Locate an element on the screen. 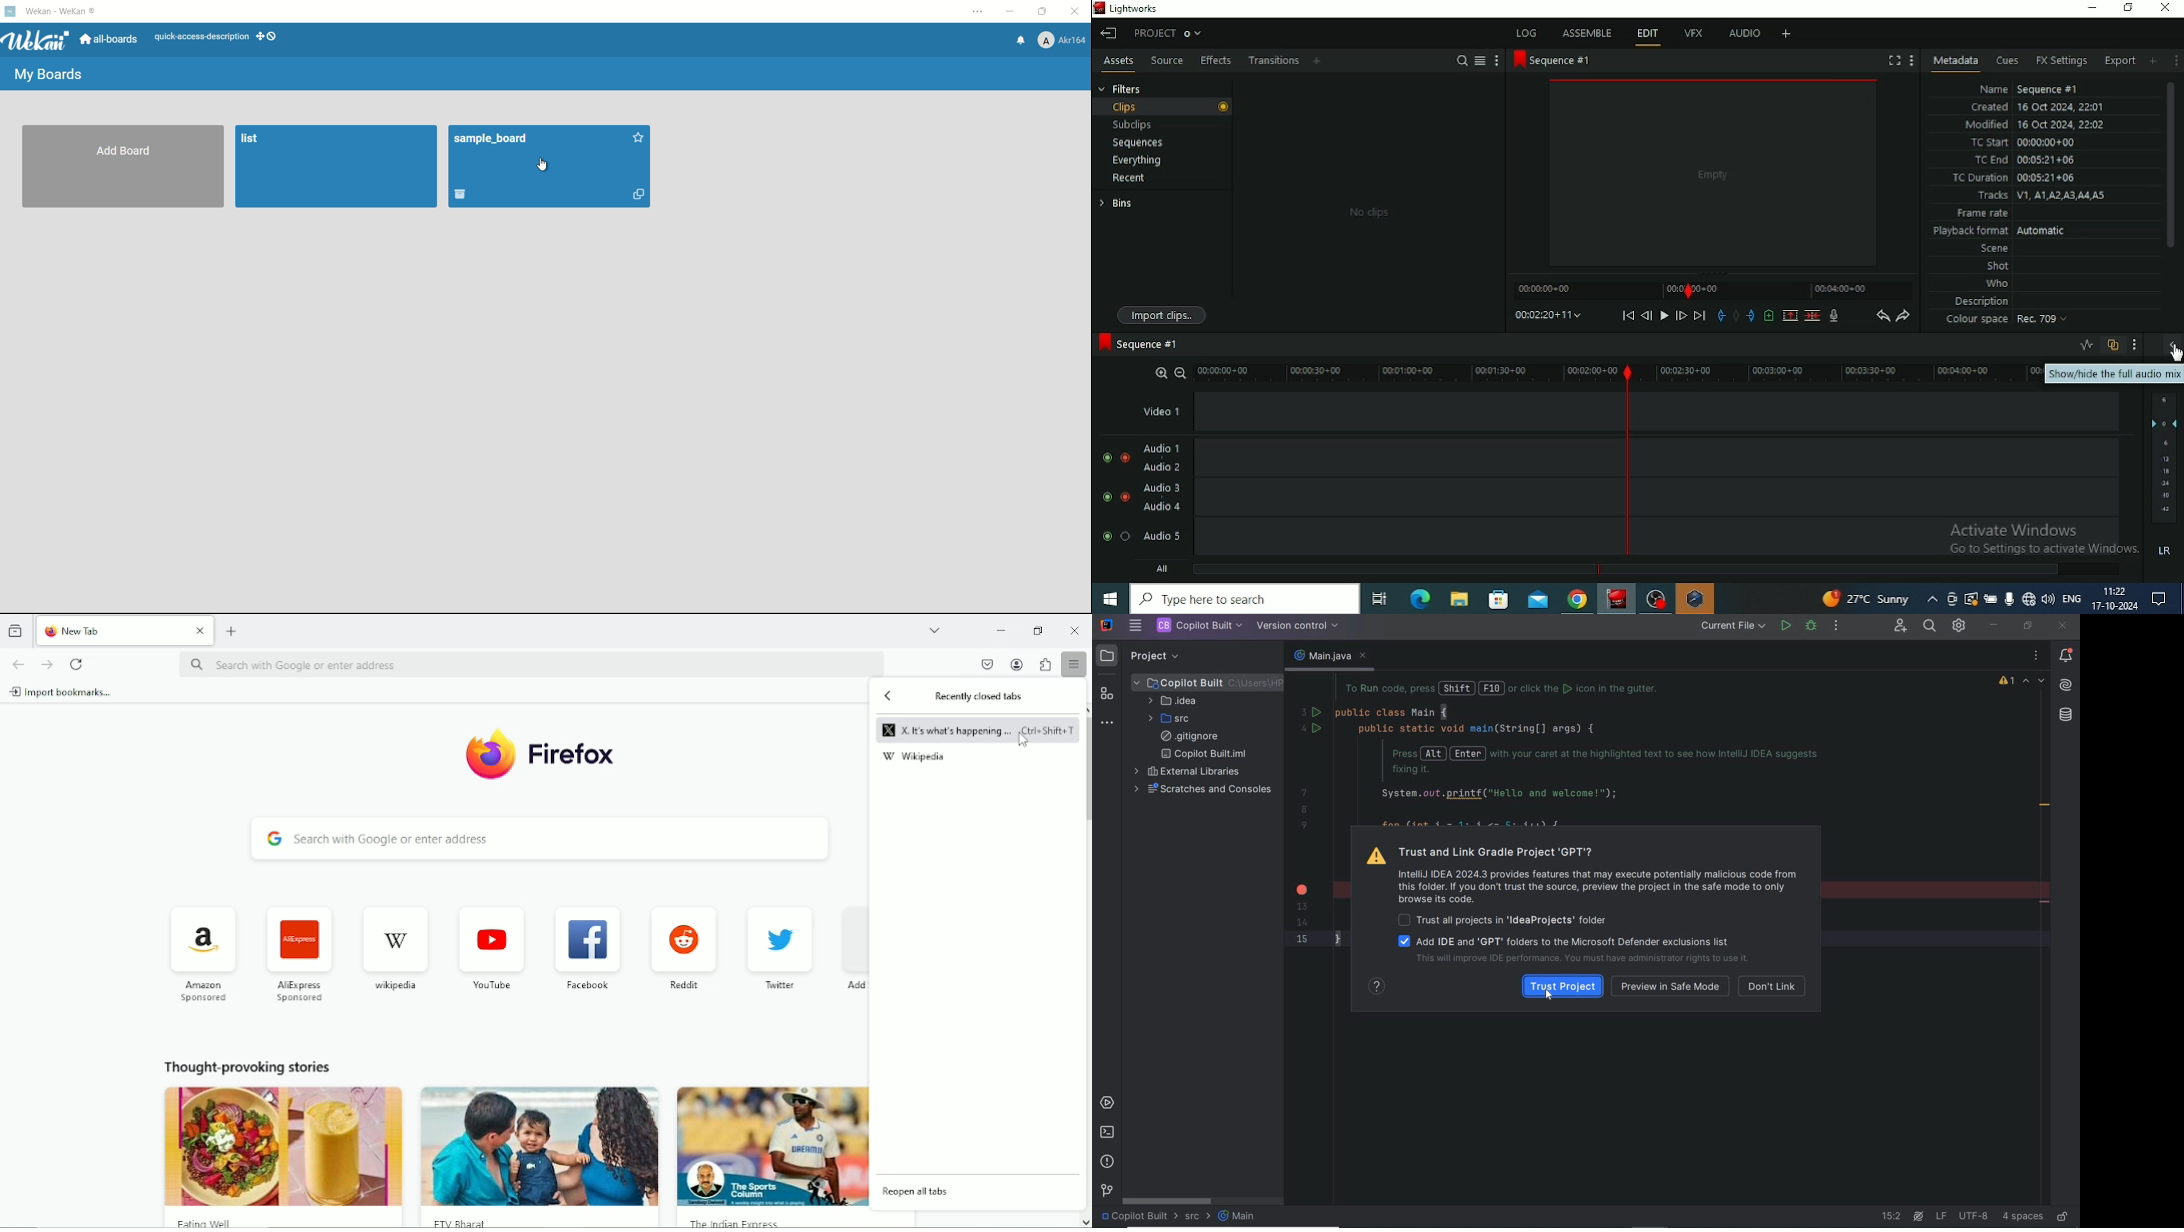 The width and height of the screenshot is (2184, 1232). Taskbar icon is located at coordinates (1697, 598).